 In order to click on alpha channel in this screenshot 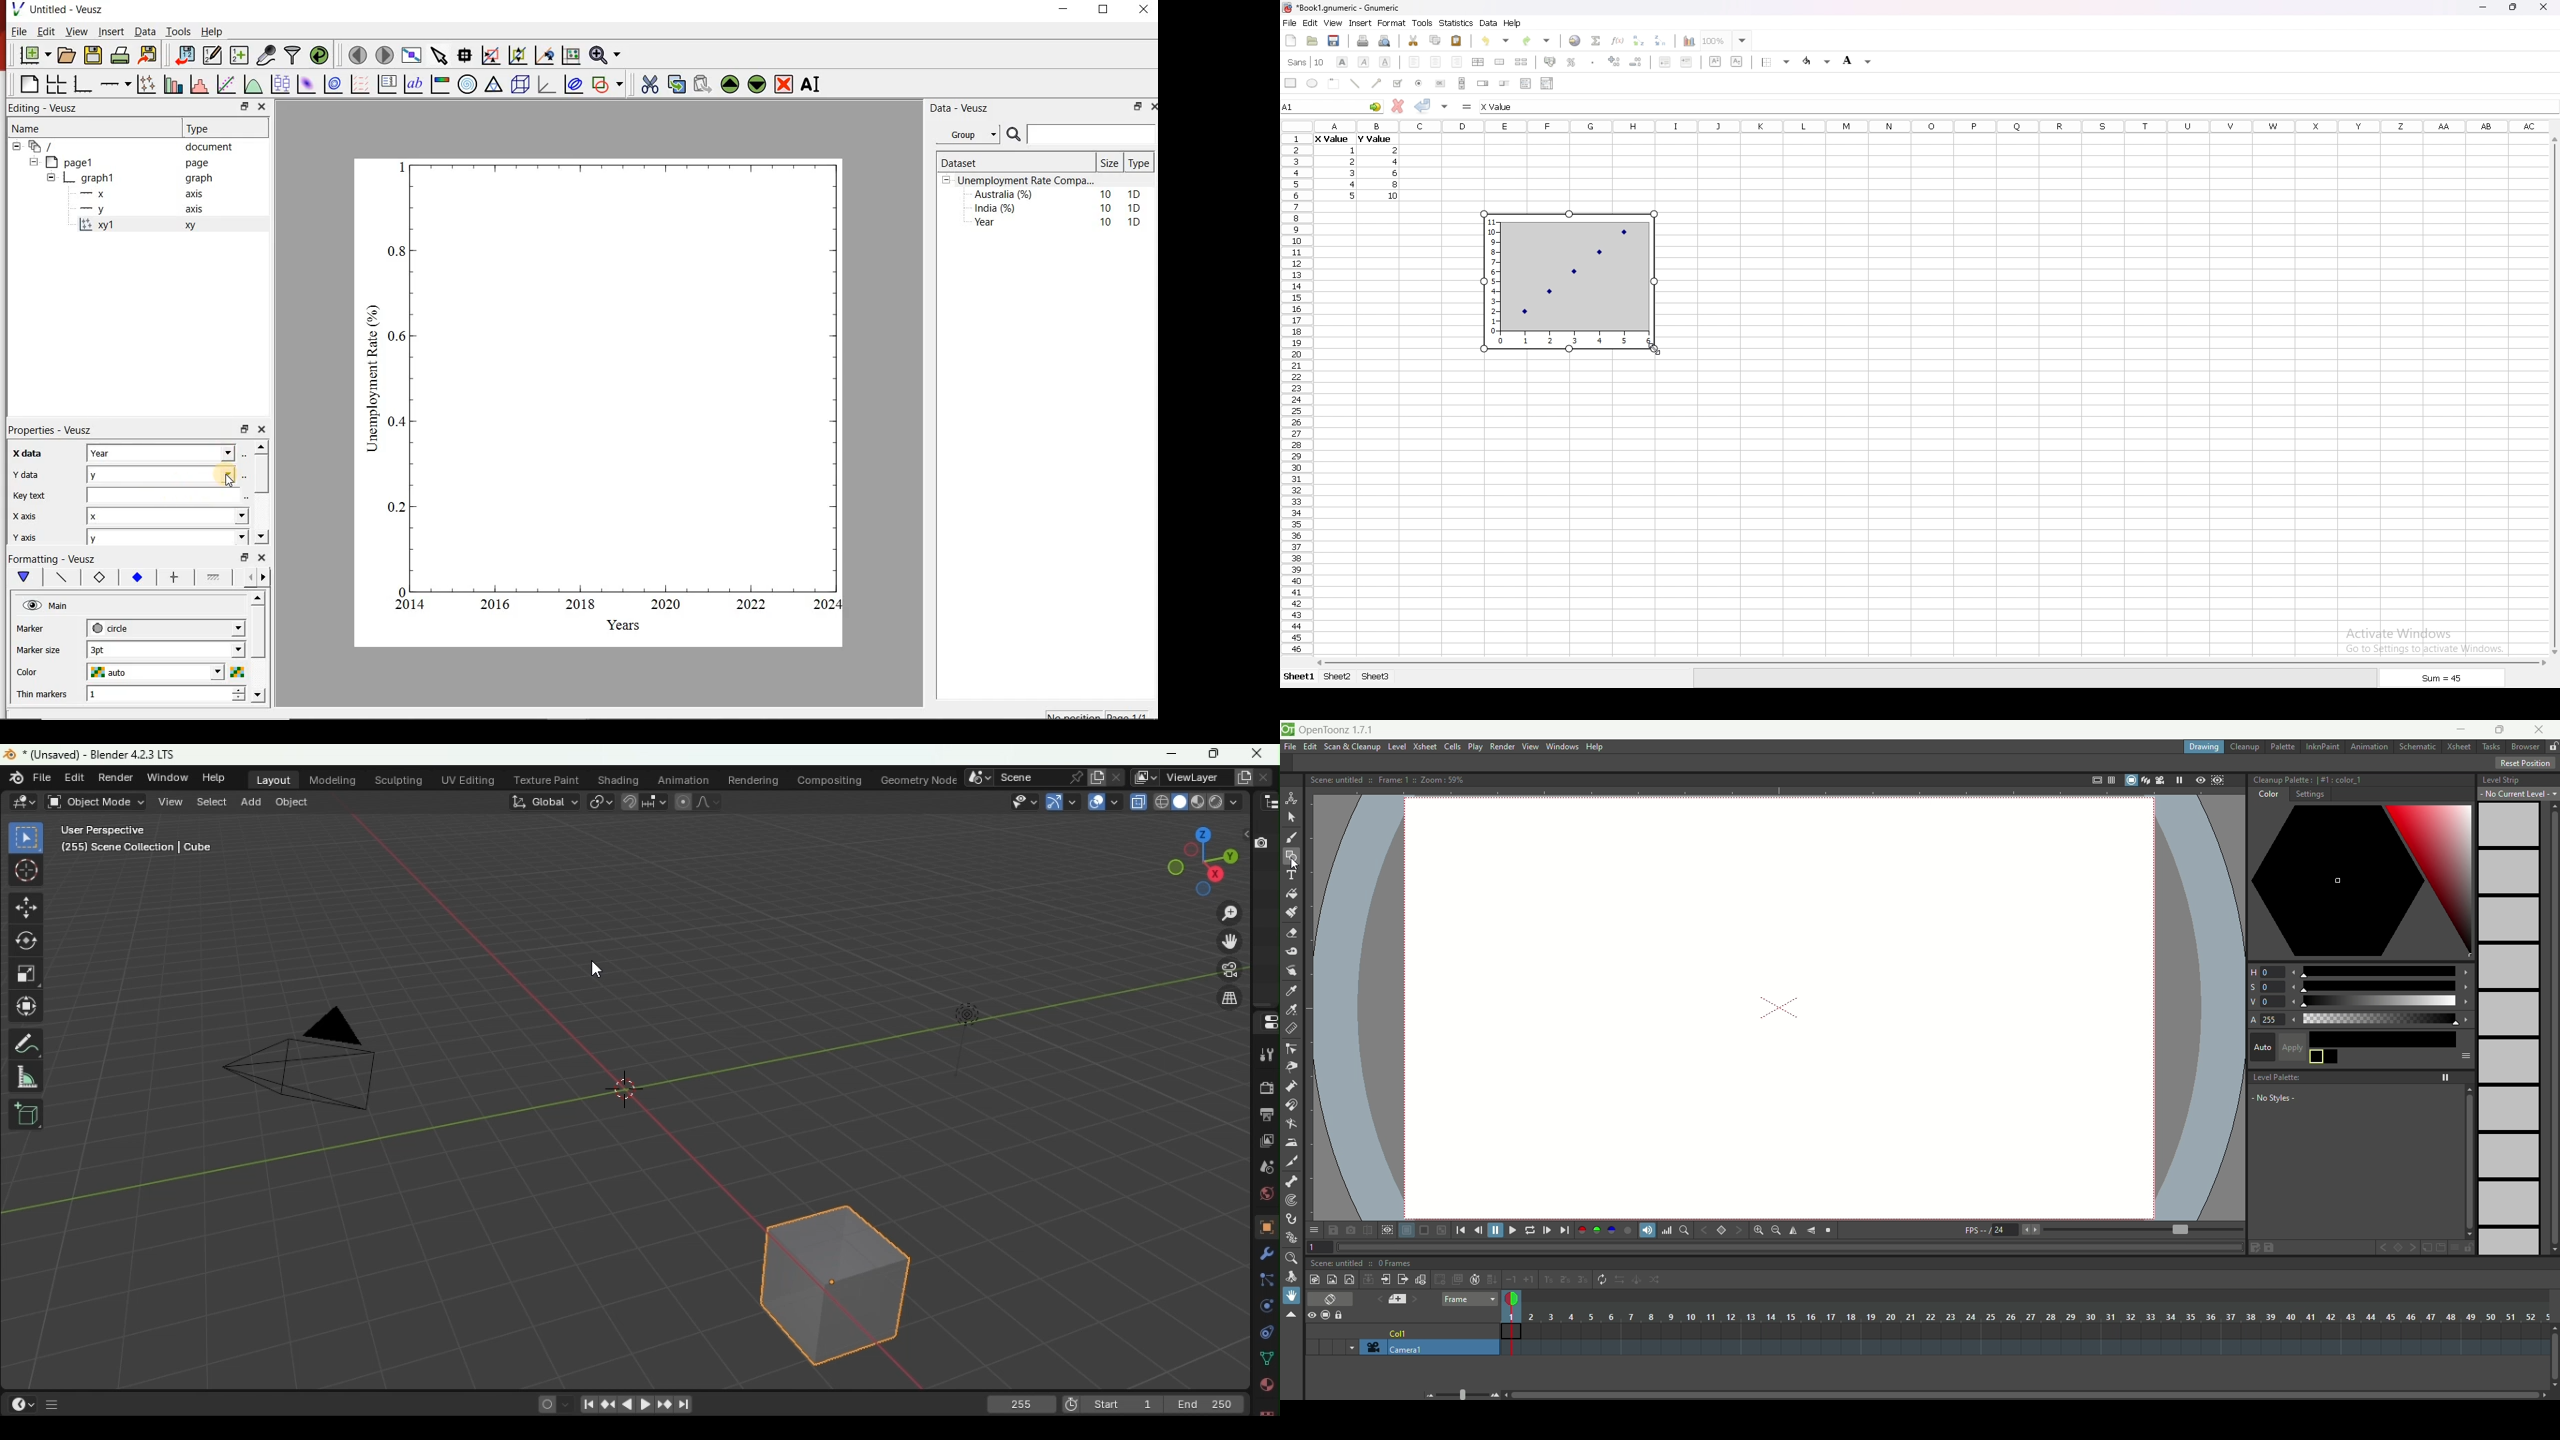, I will do `click(1627, 1229)`.